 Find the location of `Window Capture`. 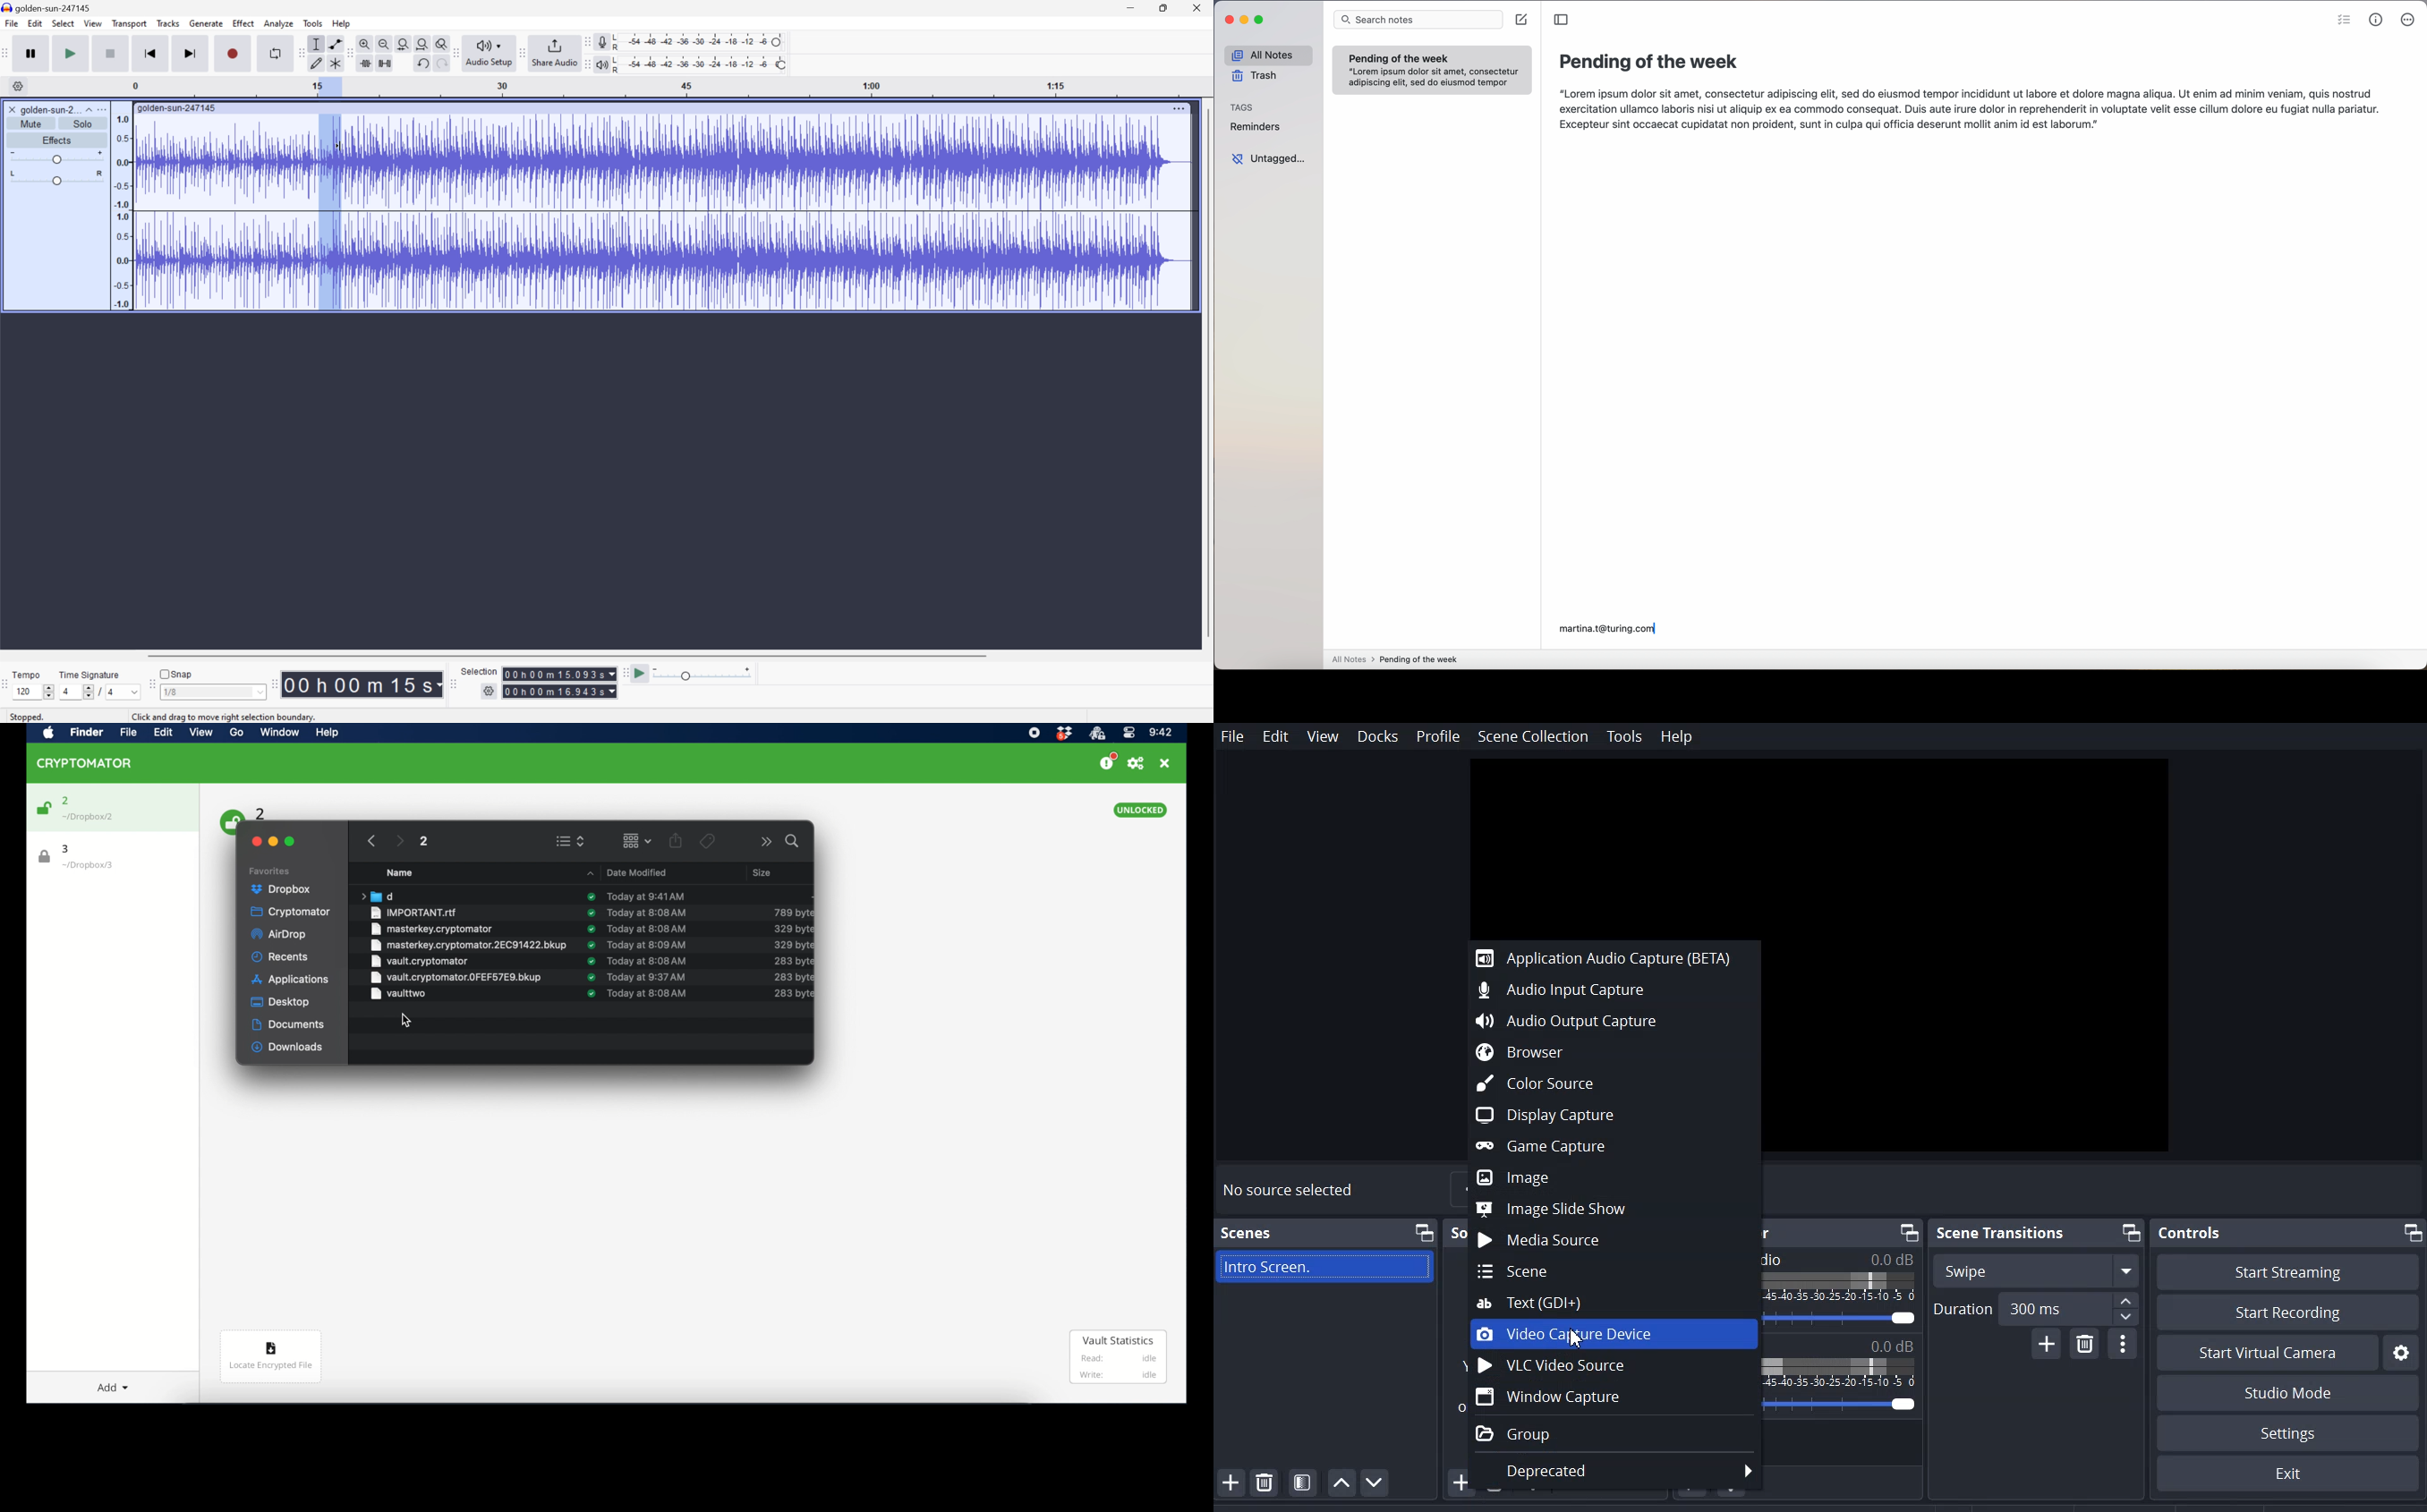

Window Capture is located at coordinates (1605, 1397).